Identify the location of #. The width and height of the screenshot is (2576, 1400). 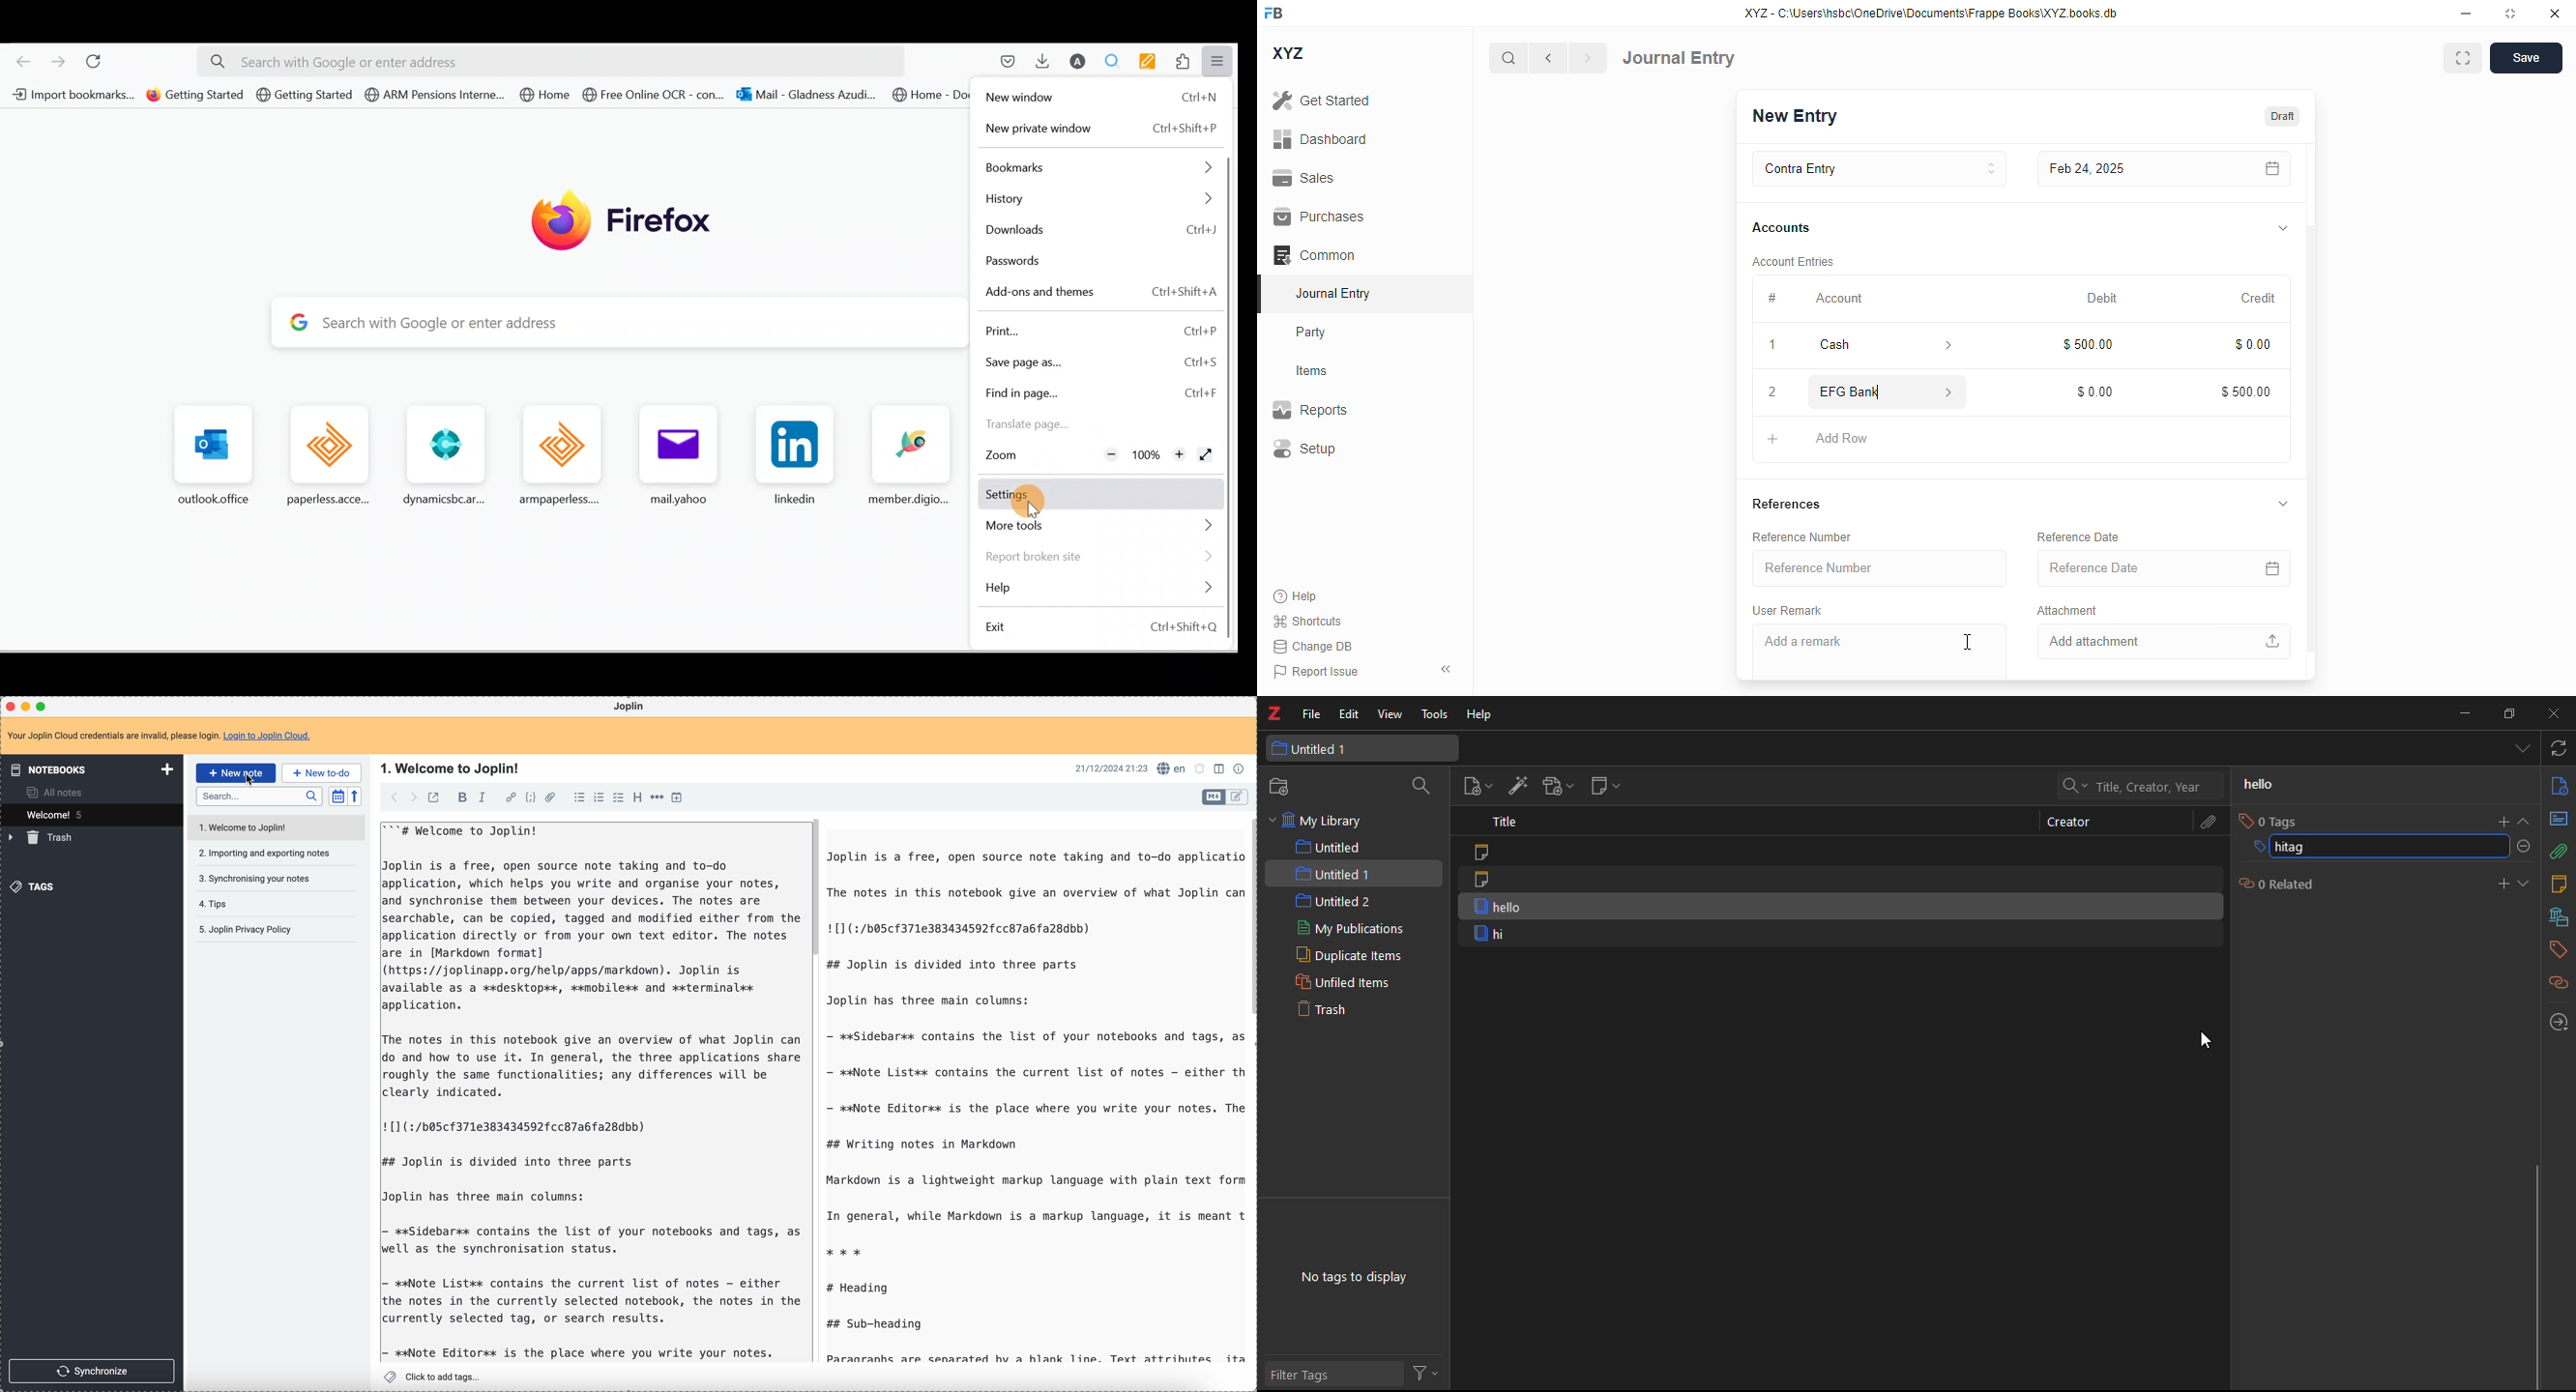
(1771, 300).